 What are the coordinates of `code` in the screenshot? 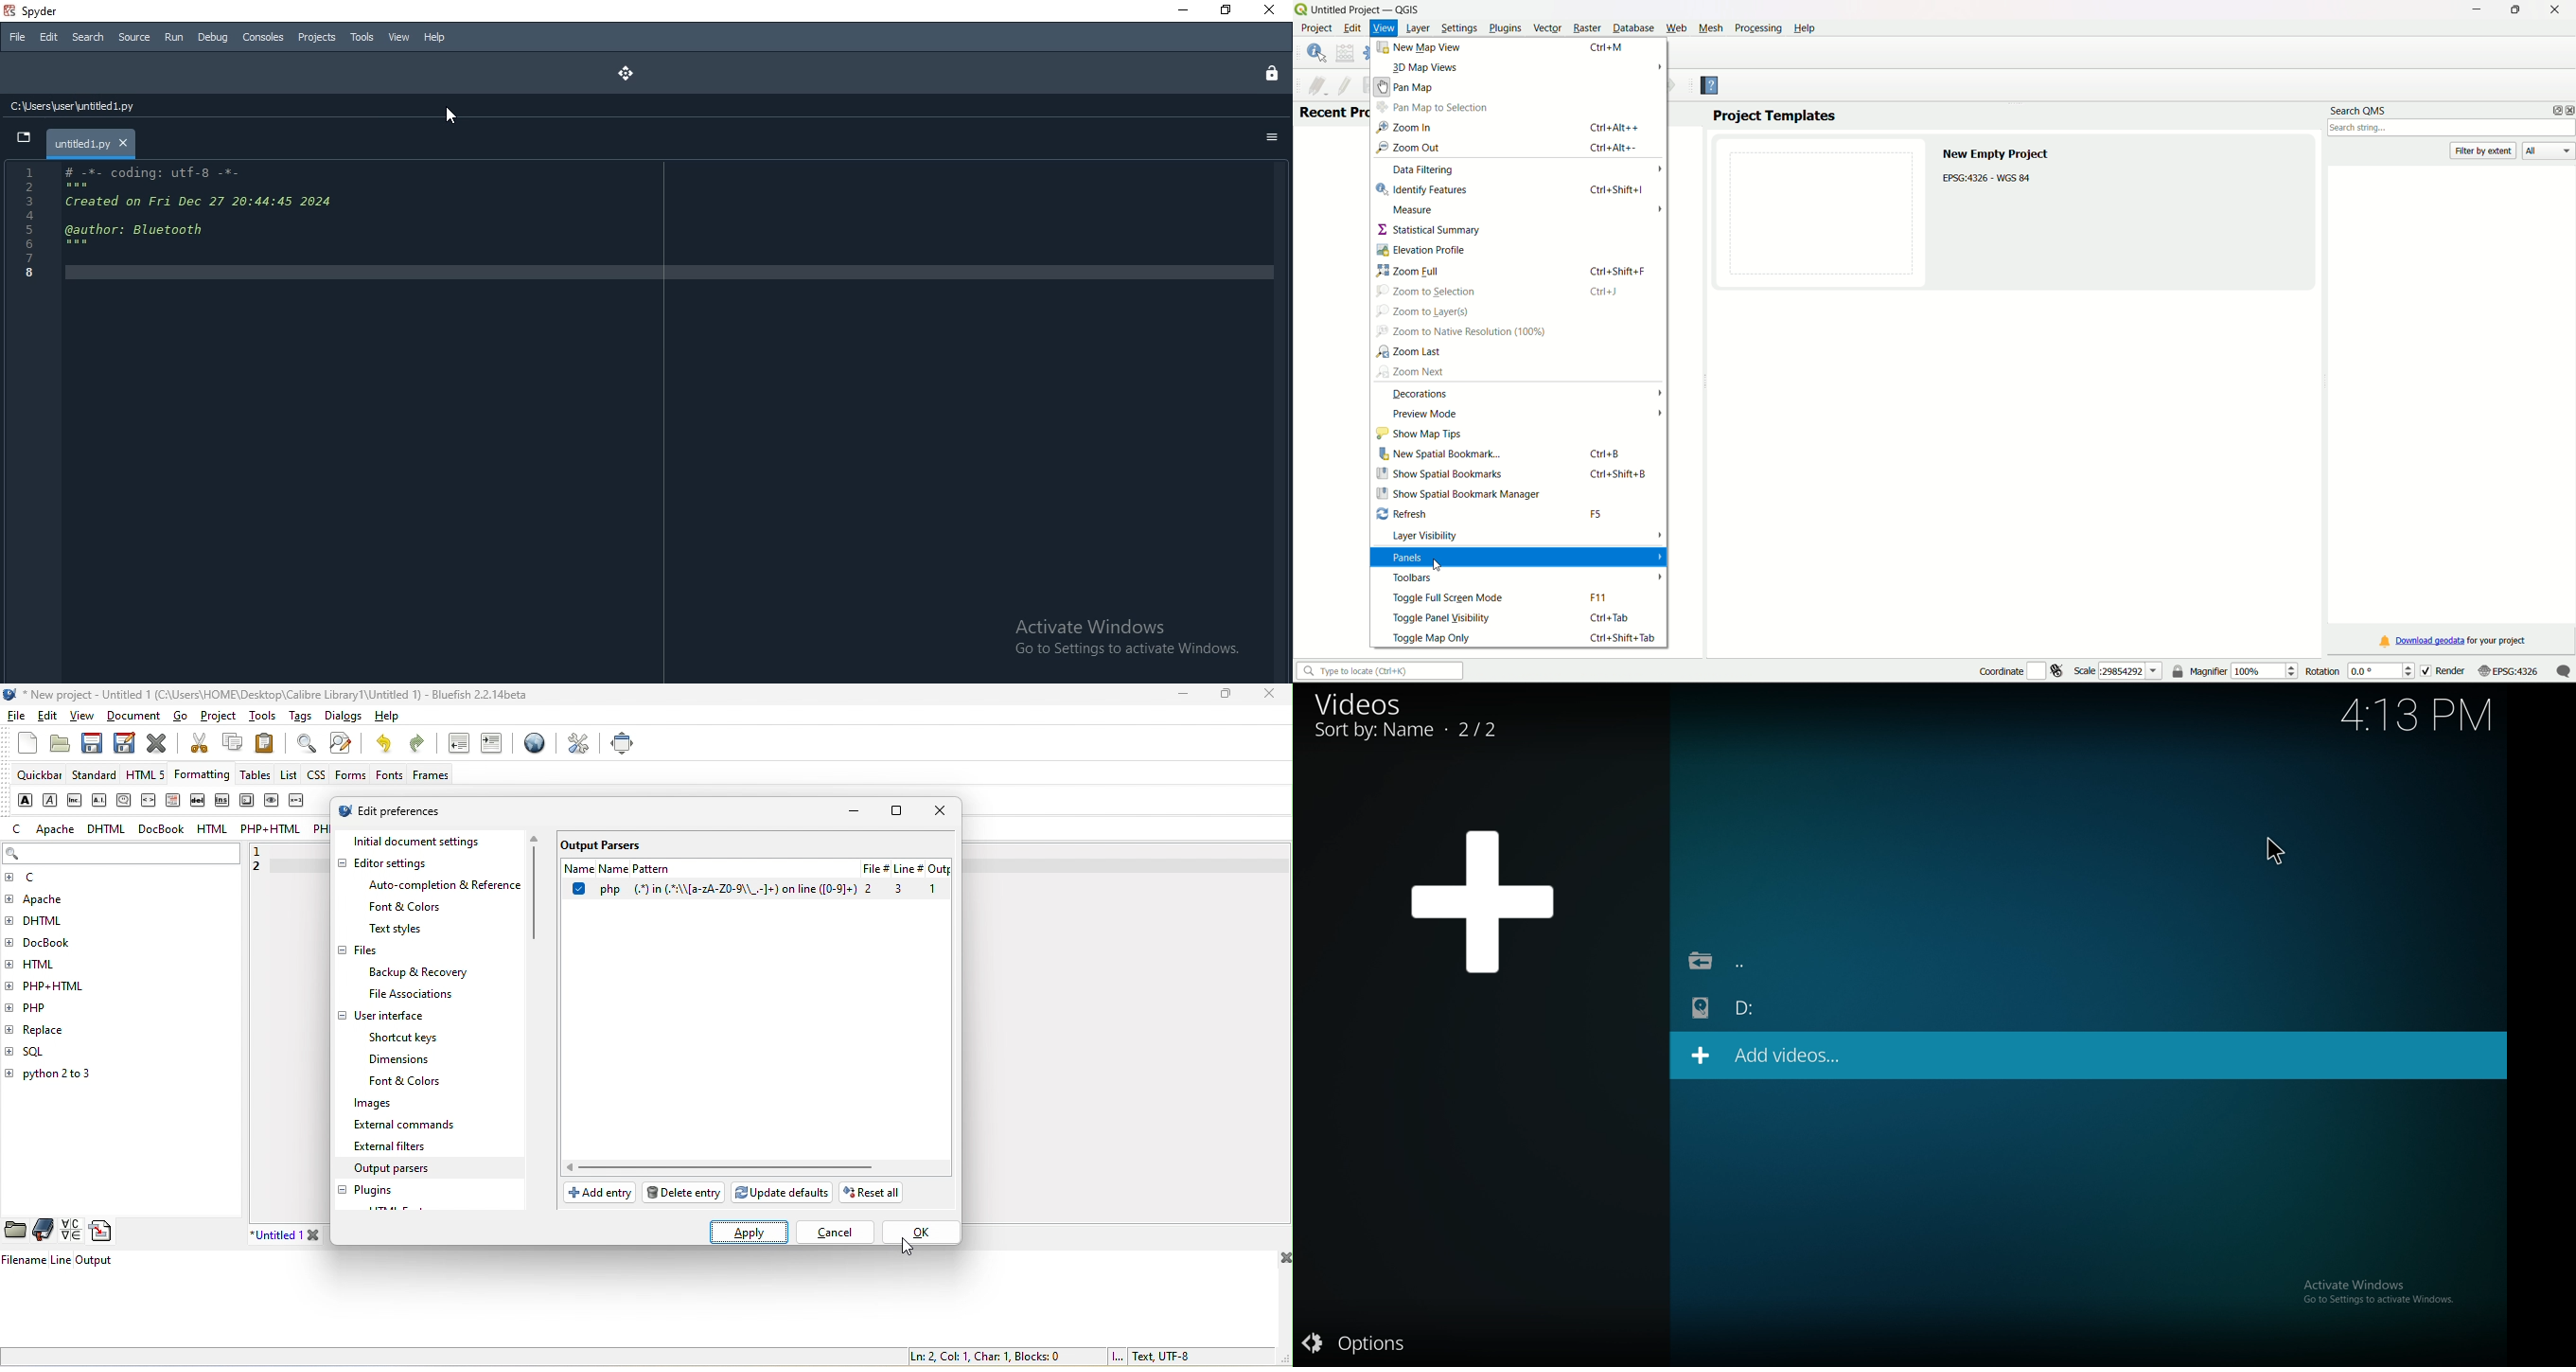 It's located at (148, 802).